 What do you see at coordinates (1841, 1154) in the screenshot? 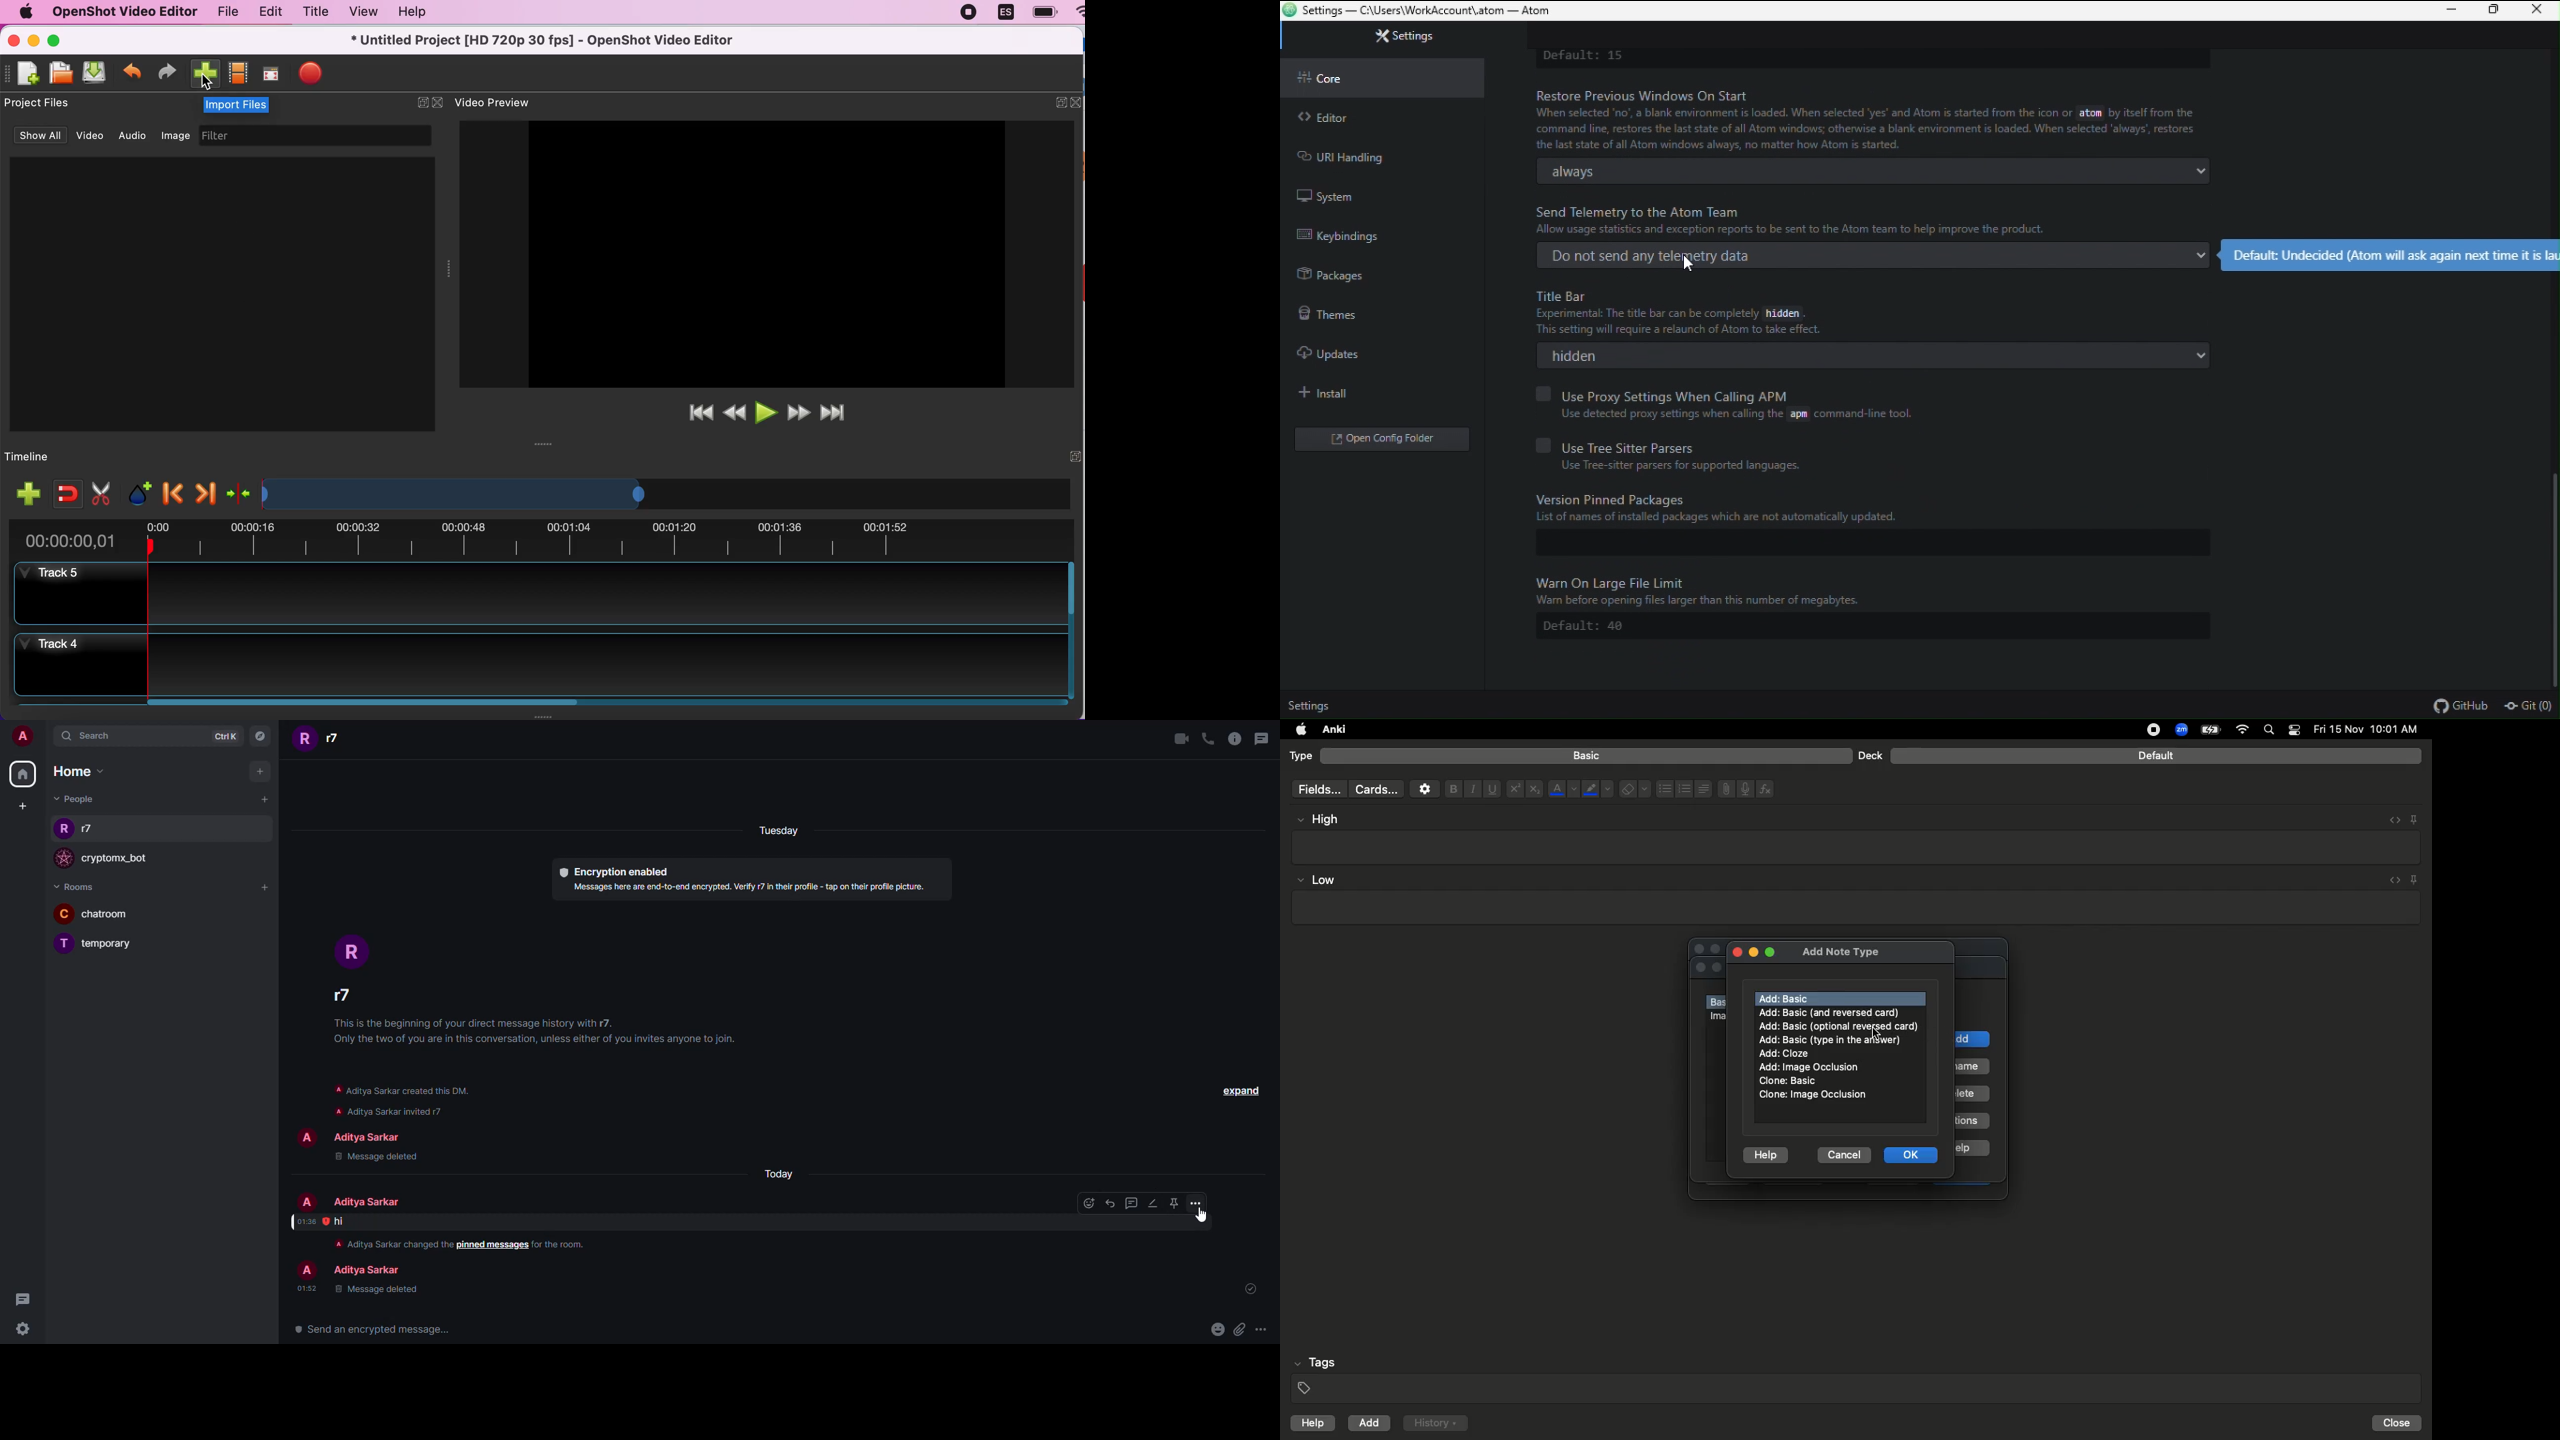
I see `Cancel` at bounding box center [1841, 1154].